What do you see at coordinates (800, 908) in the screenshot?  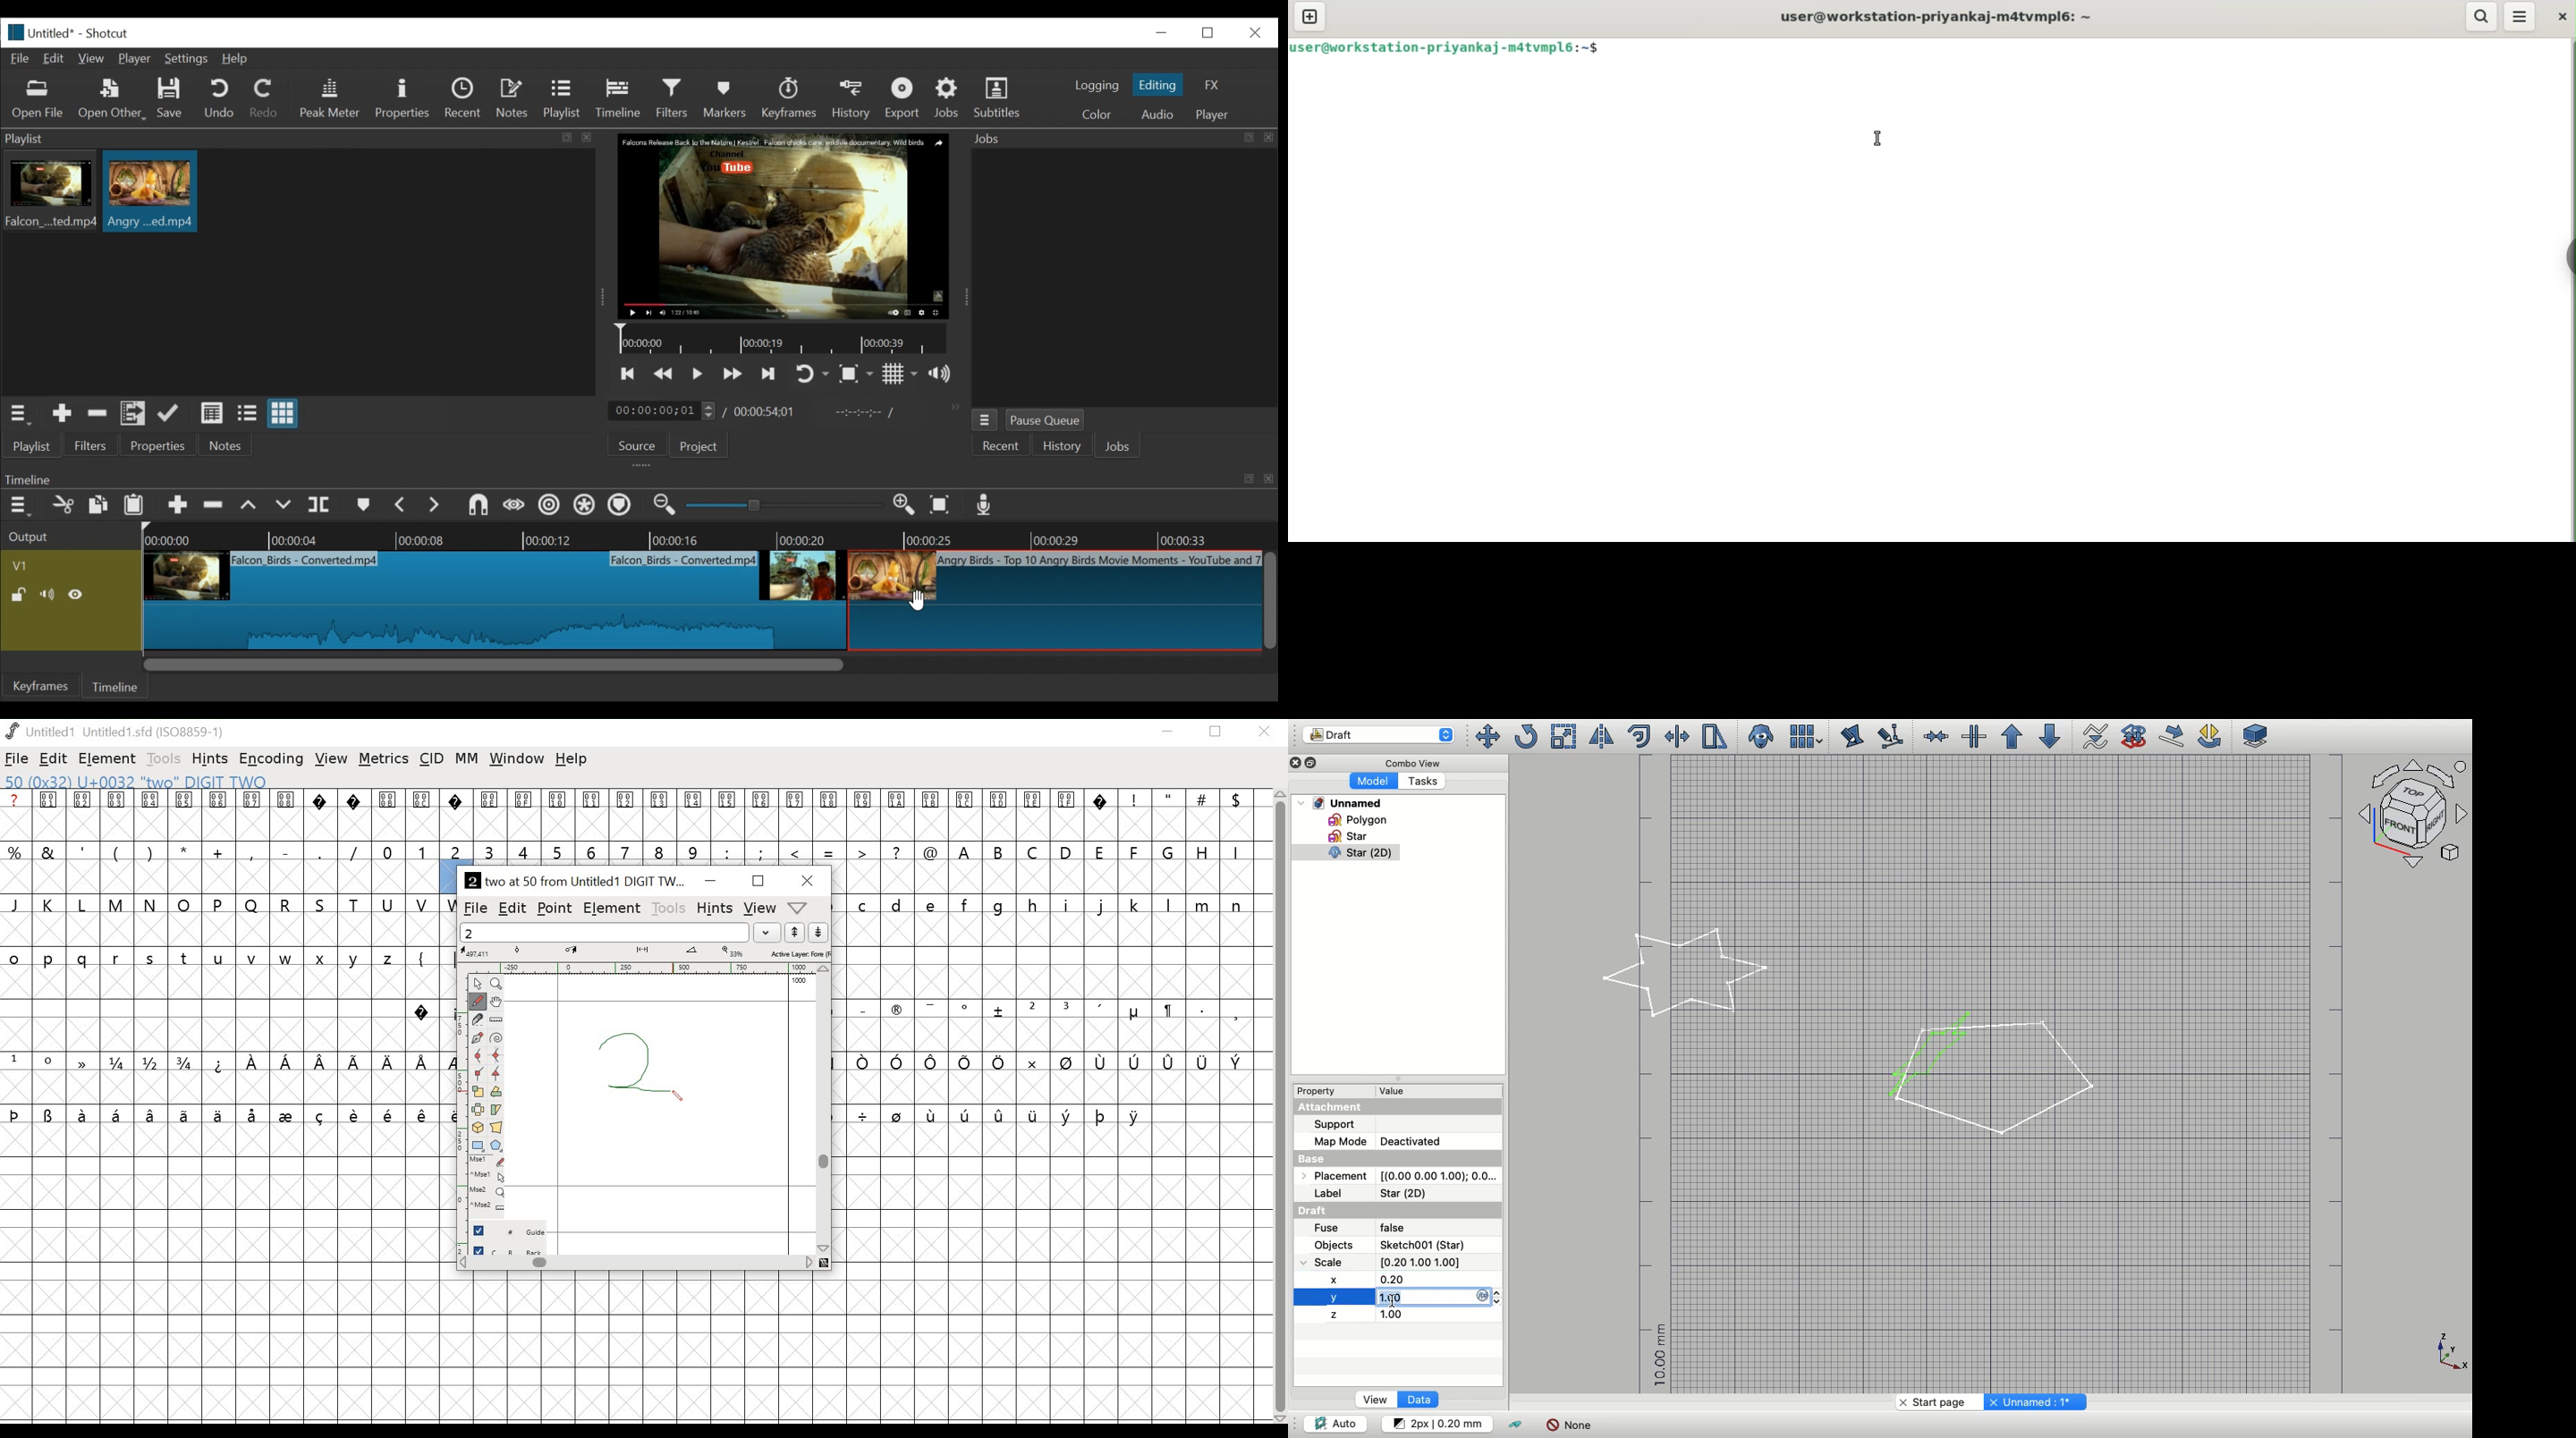 I see `metrics, window, help` at bounding box center [800, 908].